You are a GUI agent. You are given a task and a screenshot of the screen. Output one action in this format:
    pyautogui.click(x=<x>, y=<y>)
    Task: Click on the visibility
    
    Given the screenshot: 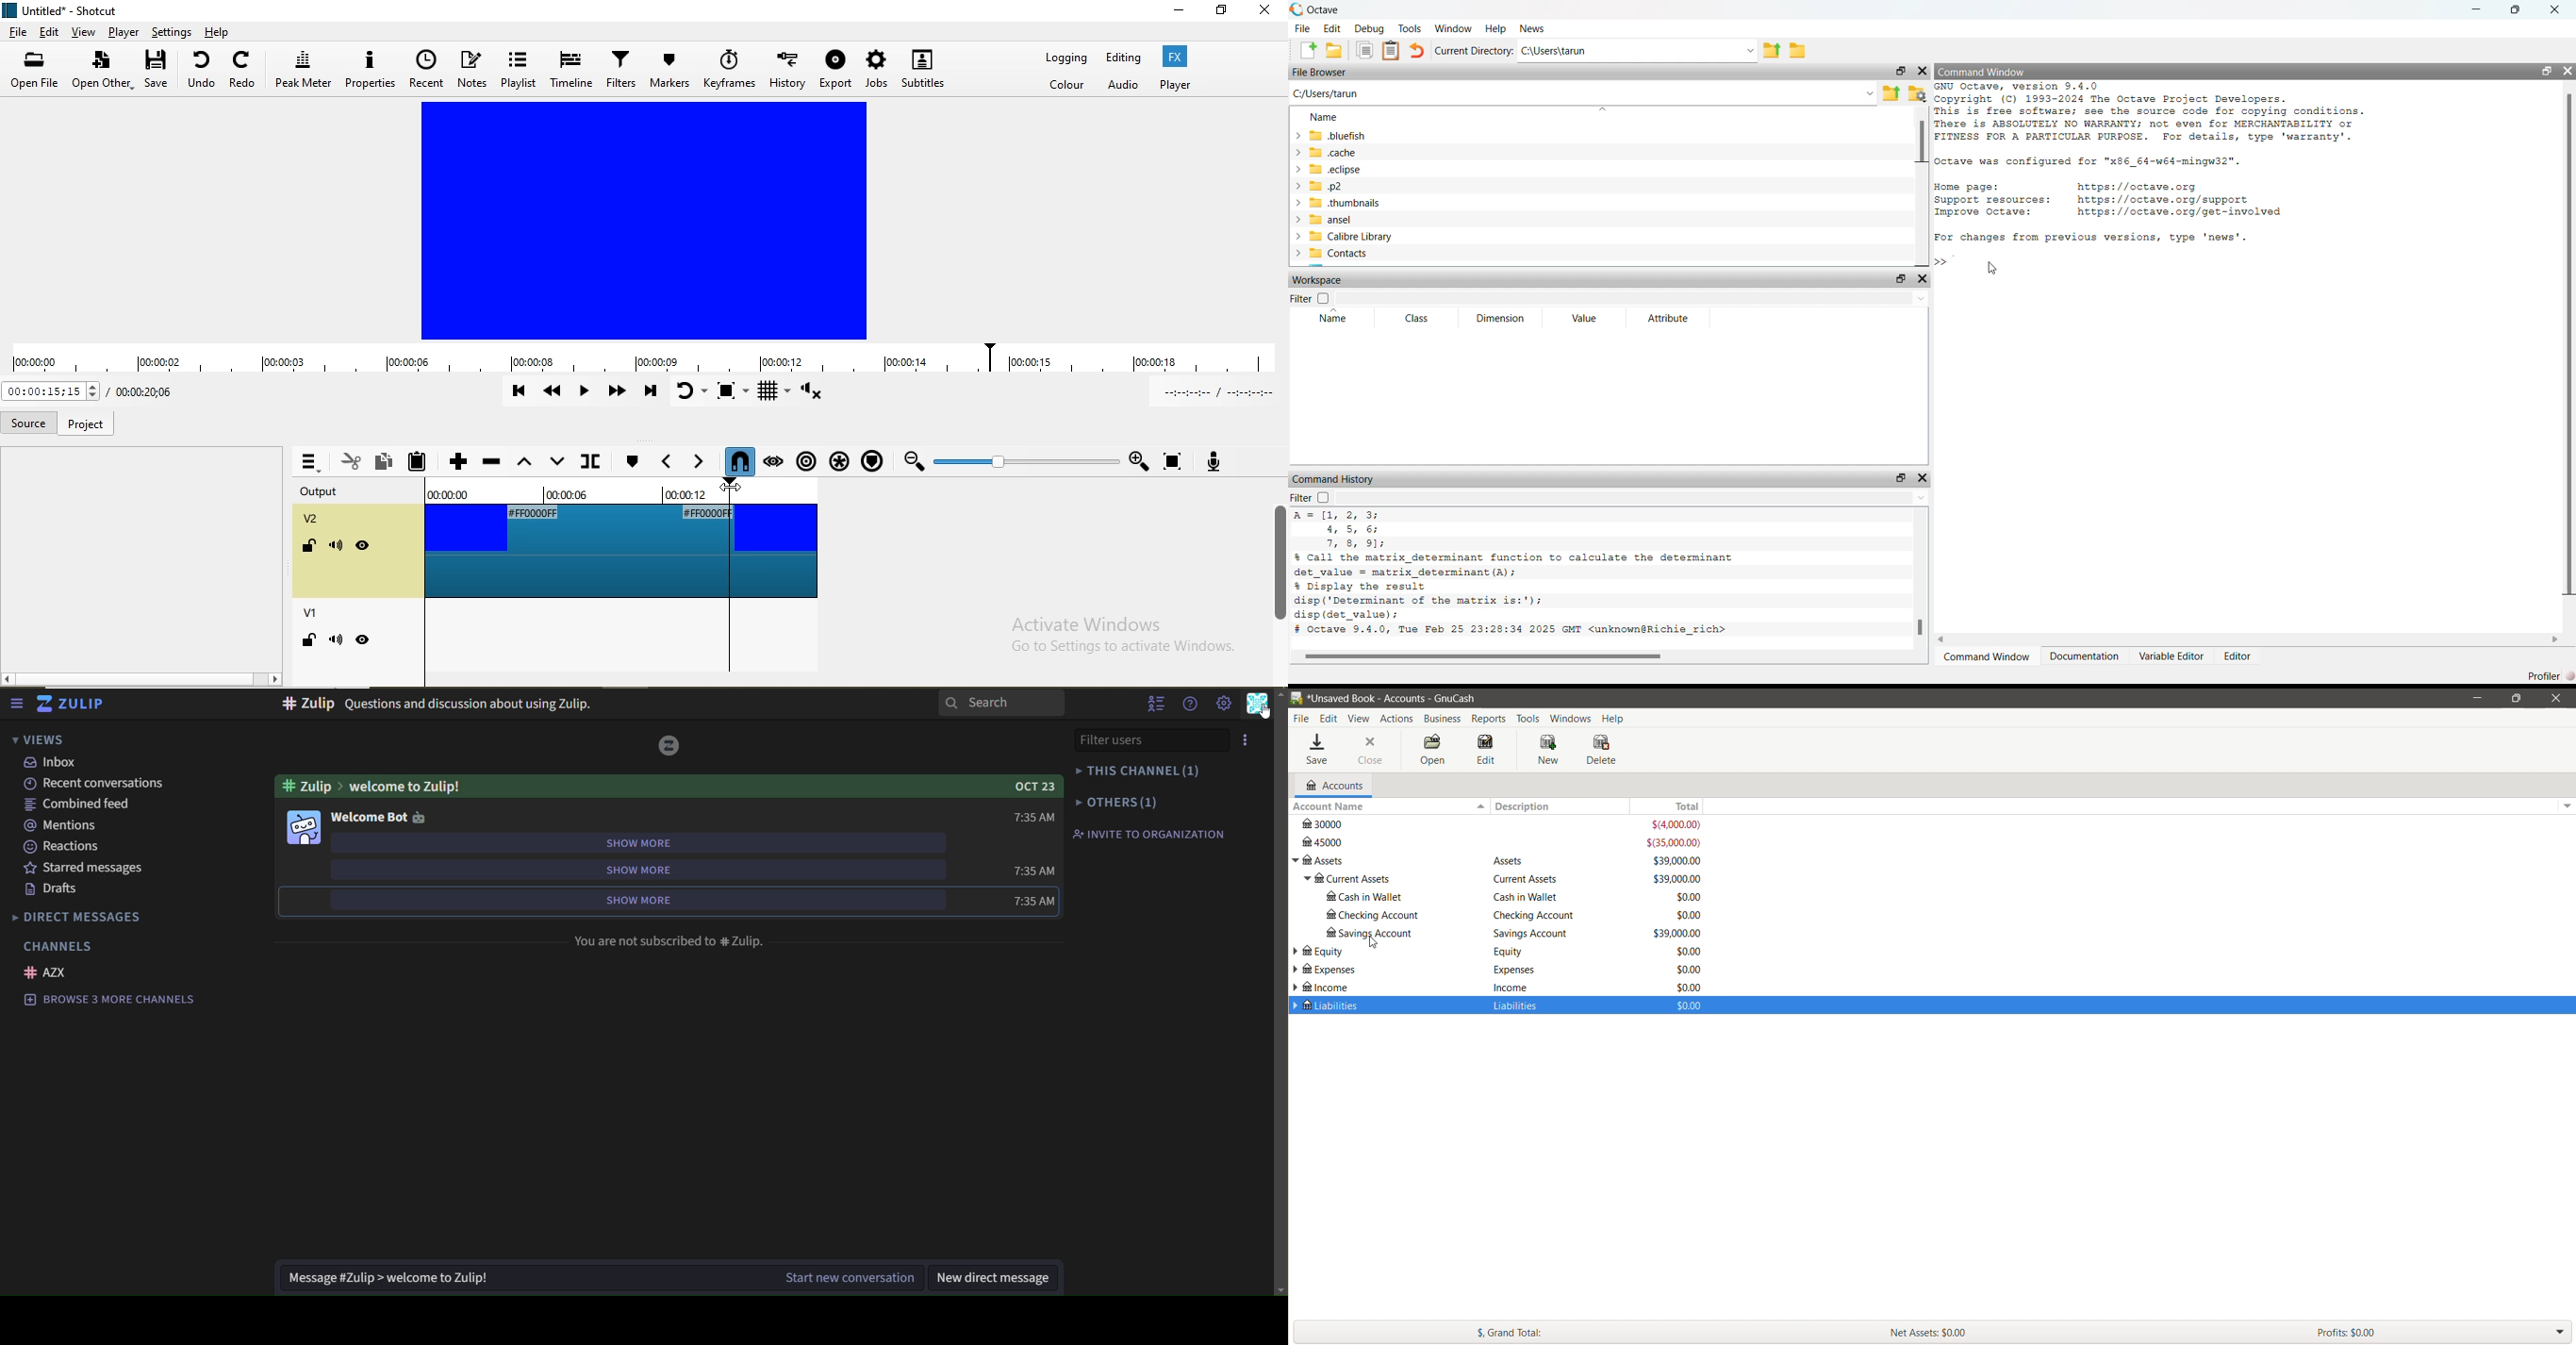 What is the action you would take?
    pyautogui.click(x=363, y=546)
    